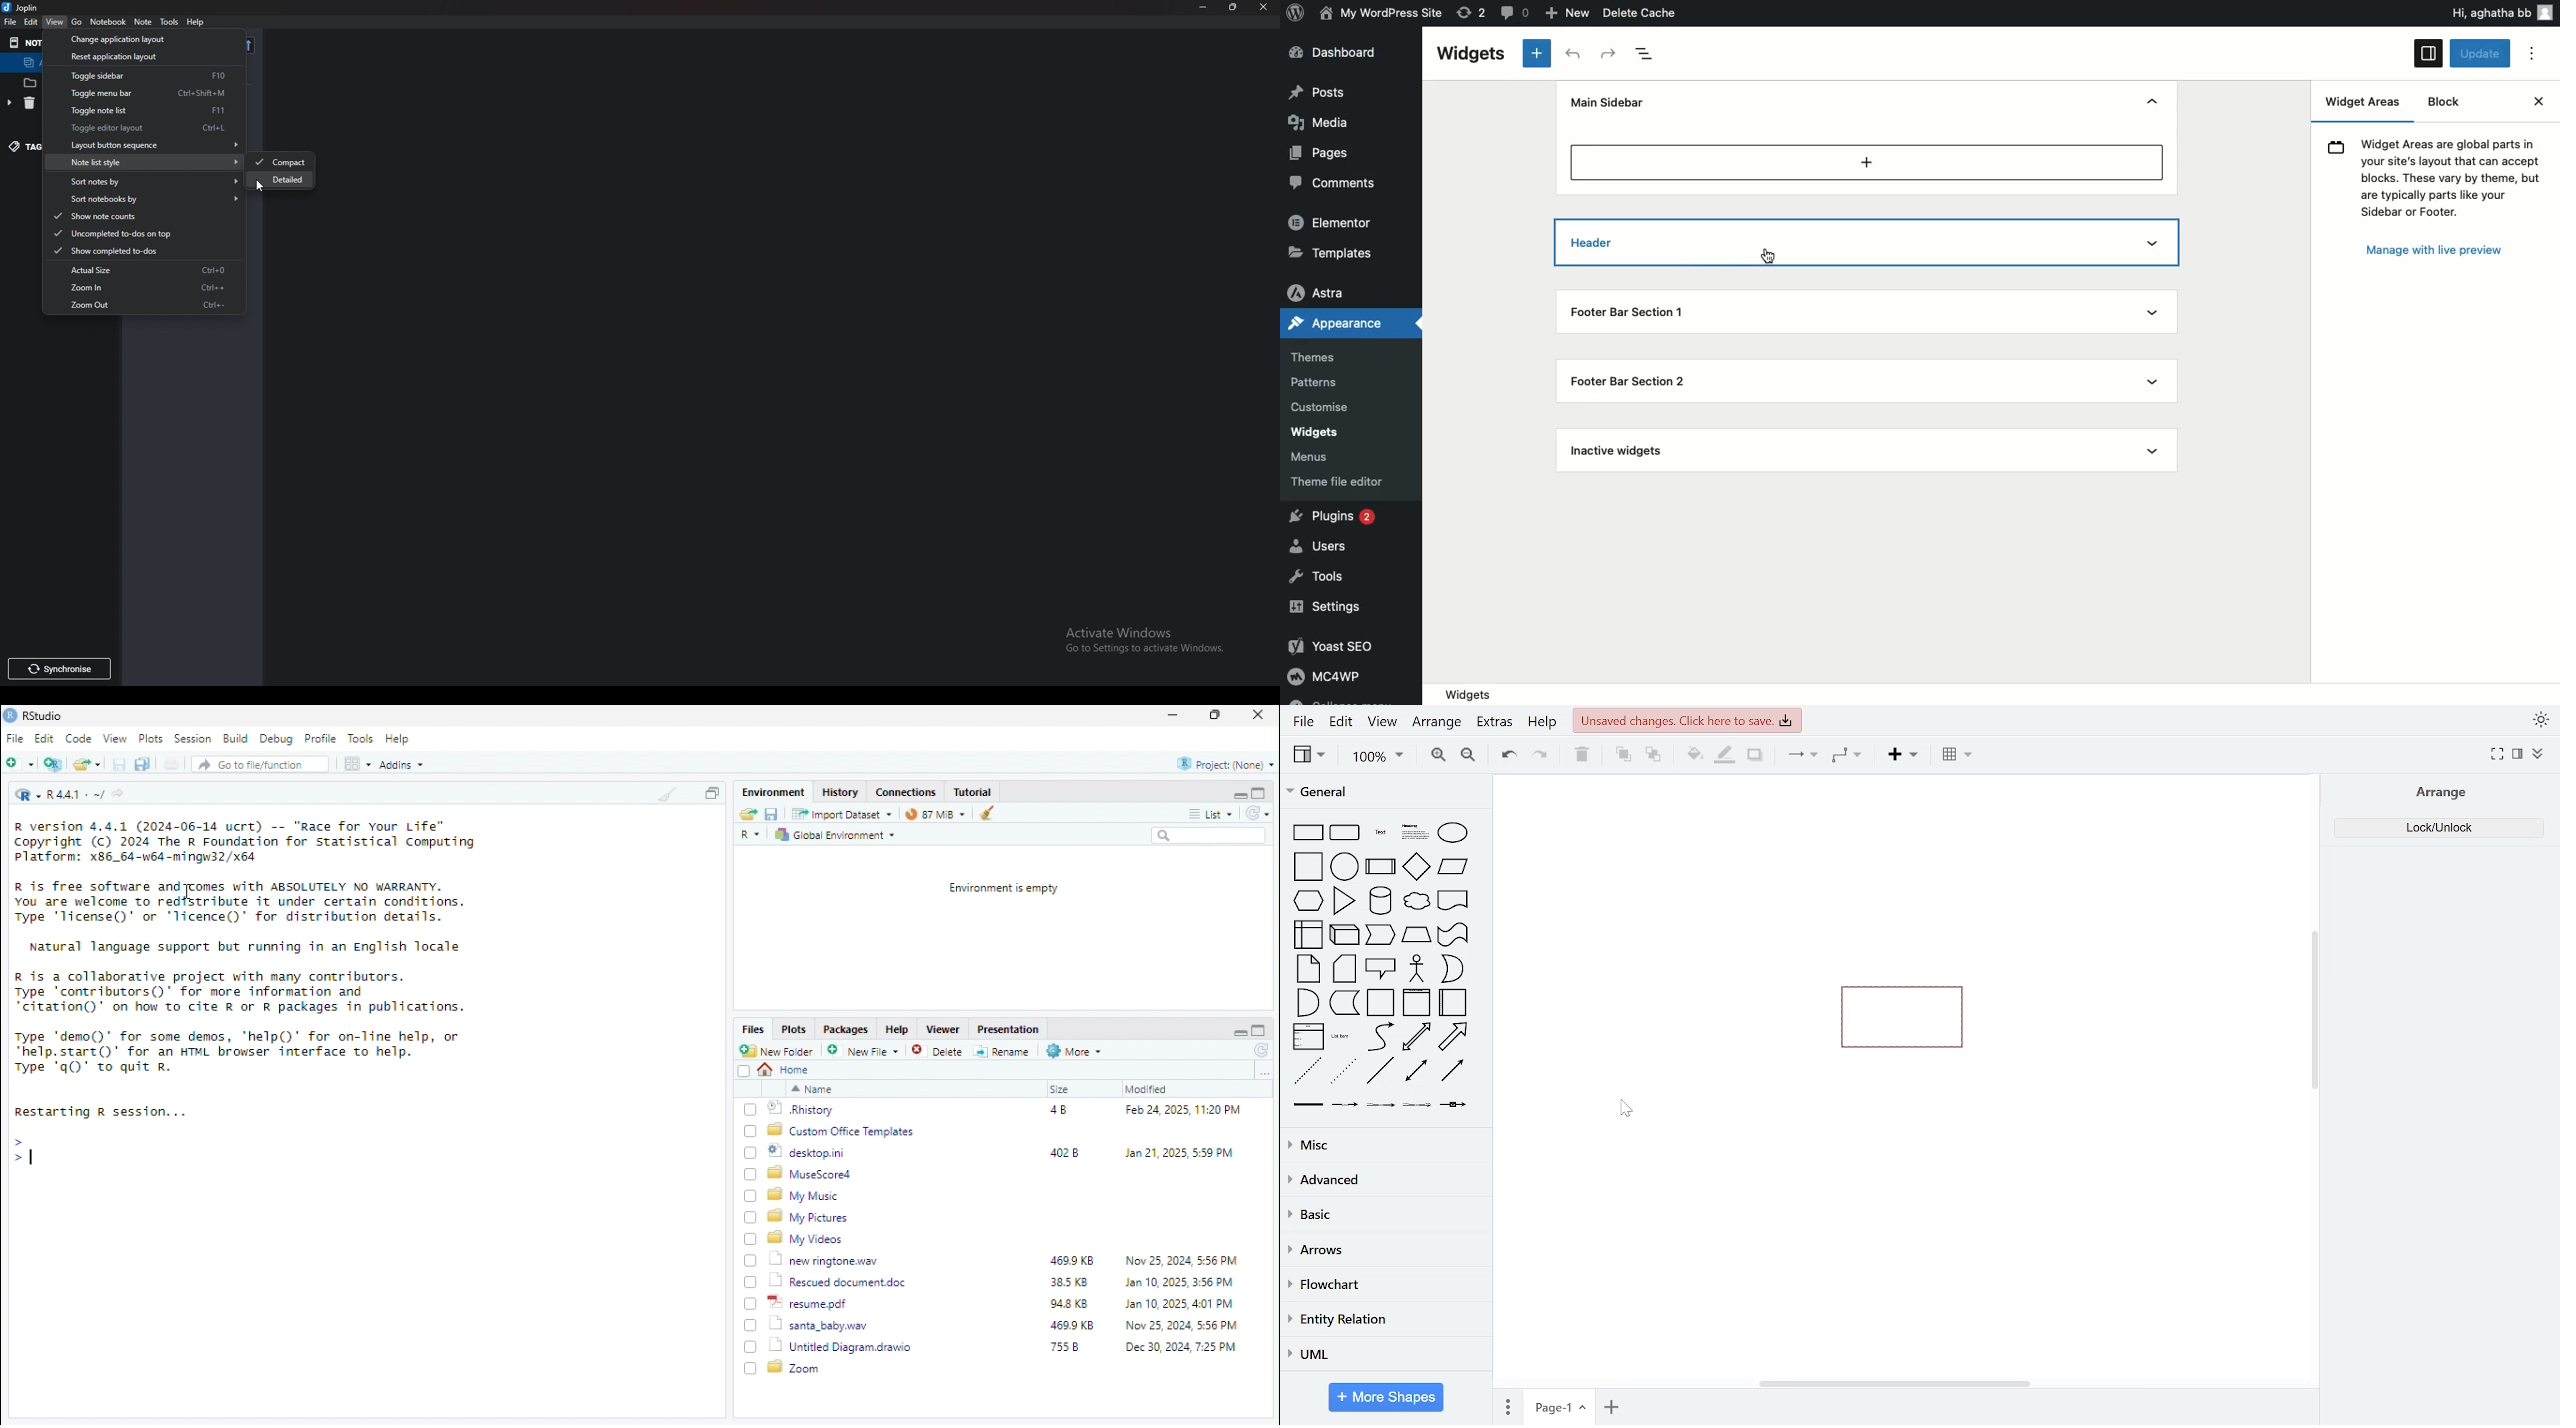 The height and width of the screenshot is (1428, 2576). What do you see at coordinates (750, 1218) in the screenshot?
I see `Checkbox` at bounding box center [750, 1218].